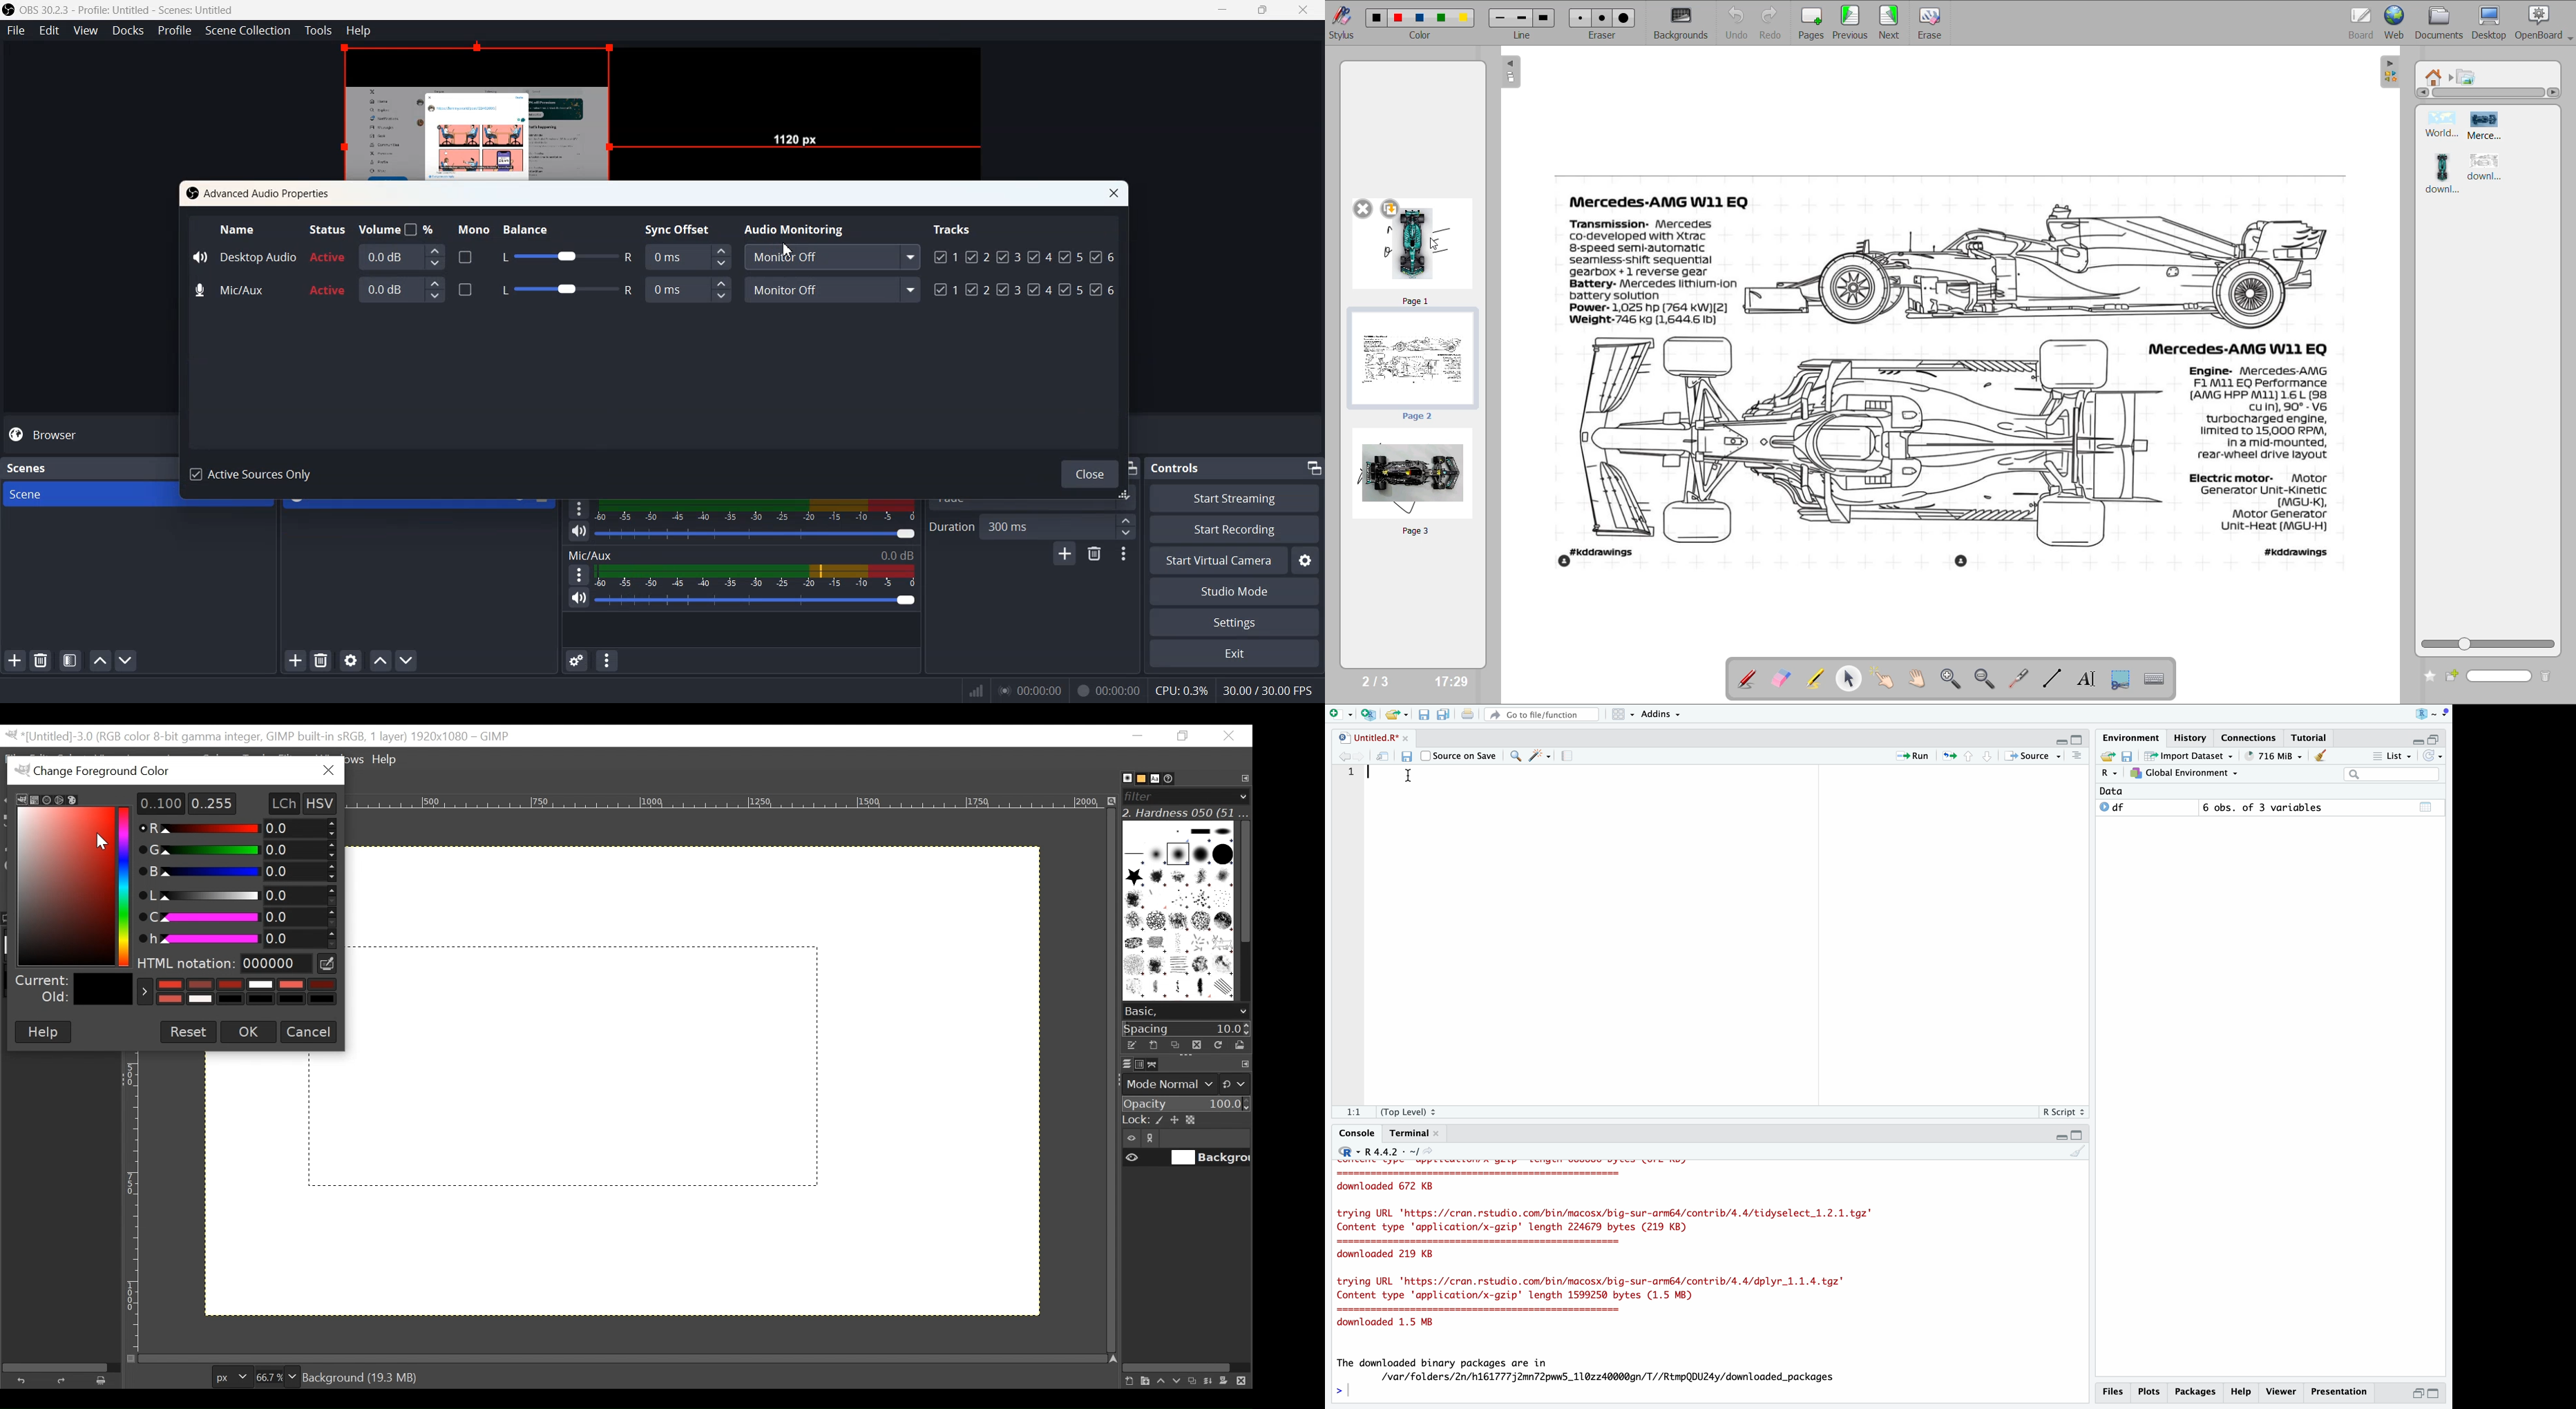  I want to click on Edit, so click(50, 30).